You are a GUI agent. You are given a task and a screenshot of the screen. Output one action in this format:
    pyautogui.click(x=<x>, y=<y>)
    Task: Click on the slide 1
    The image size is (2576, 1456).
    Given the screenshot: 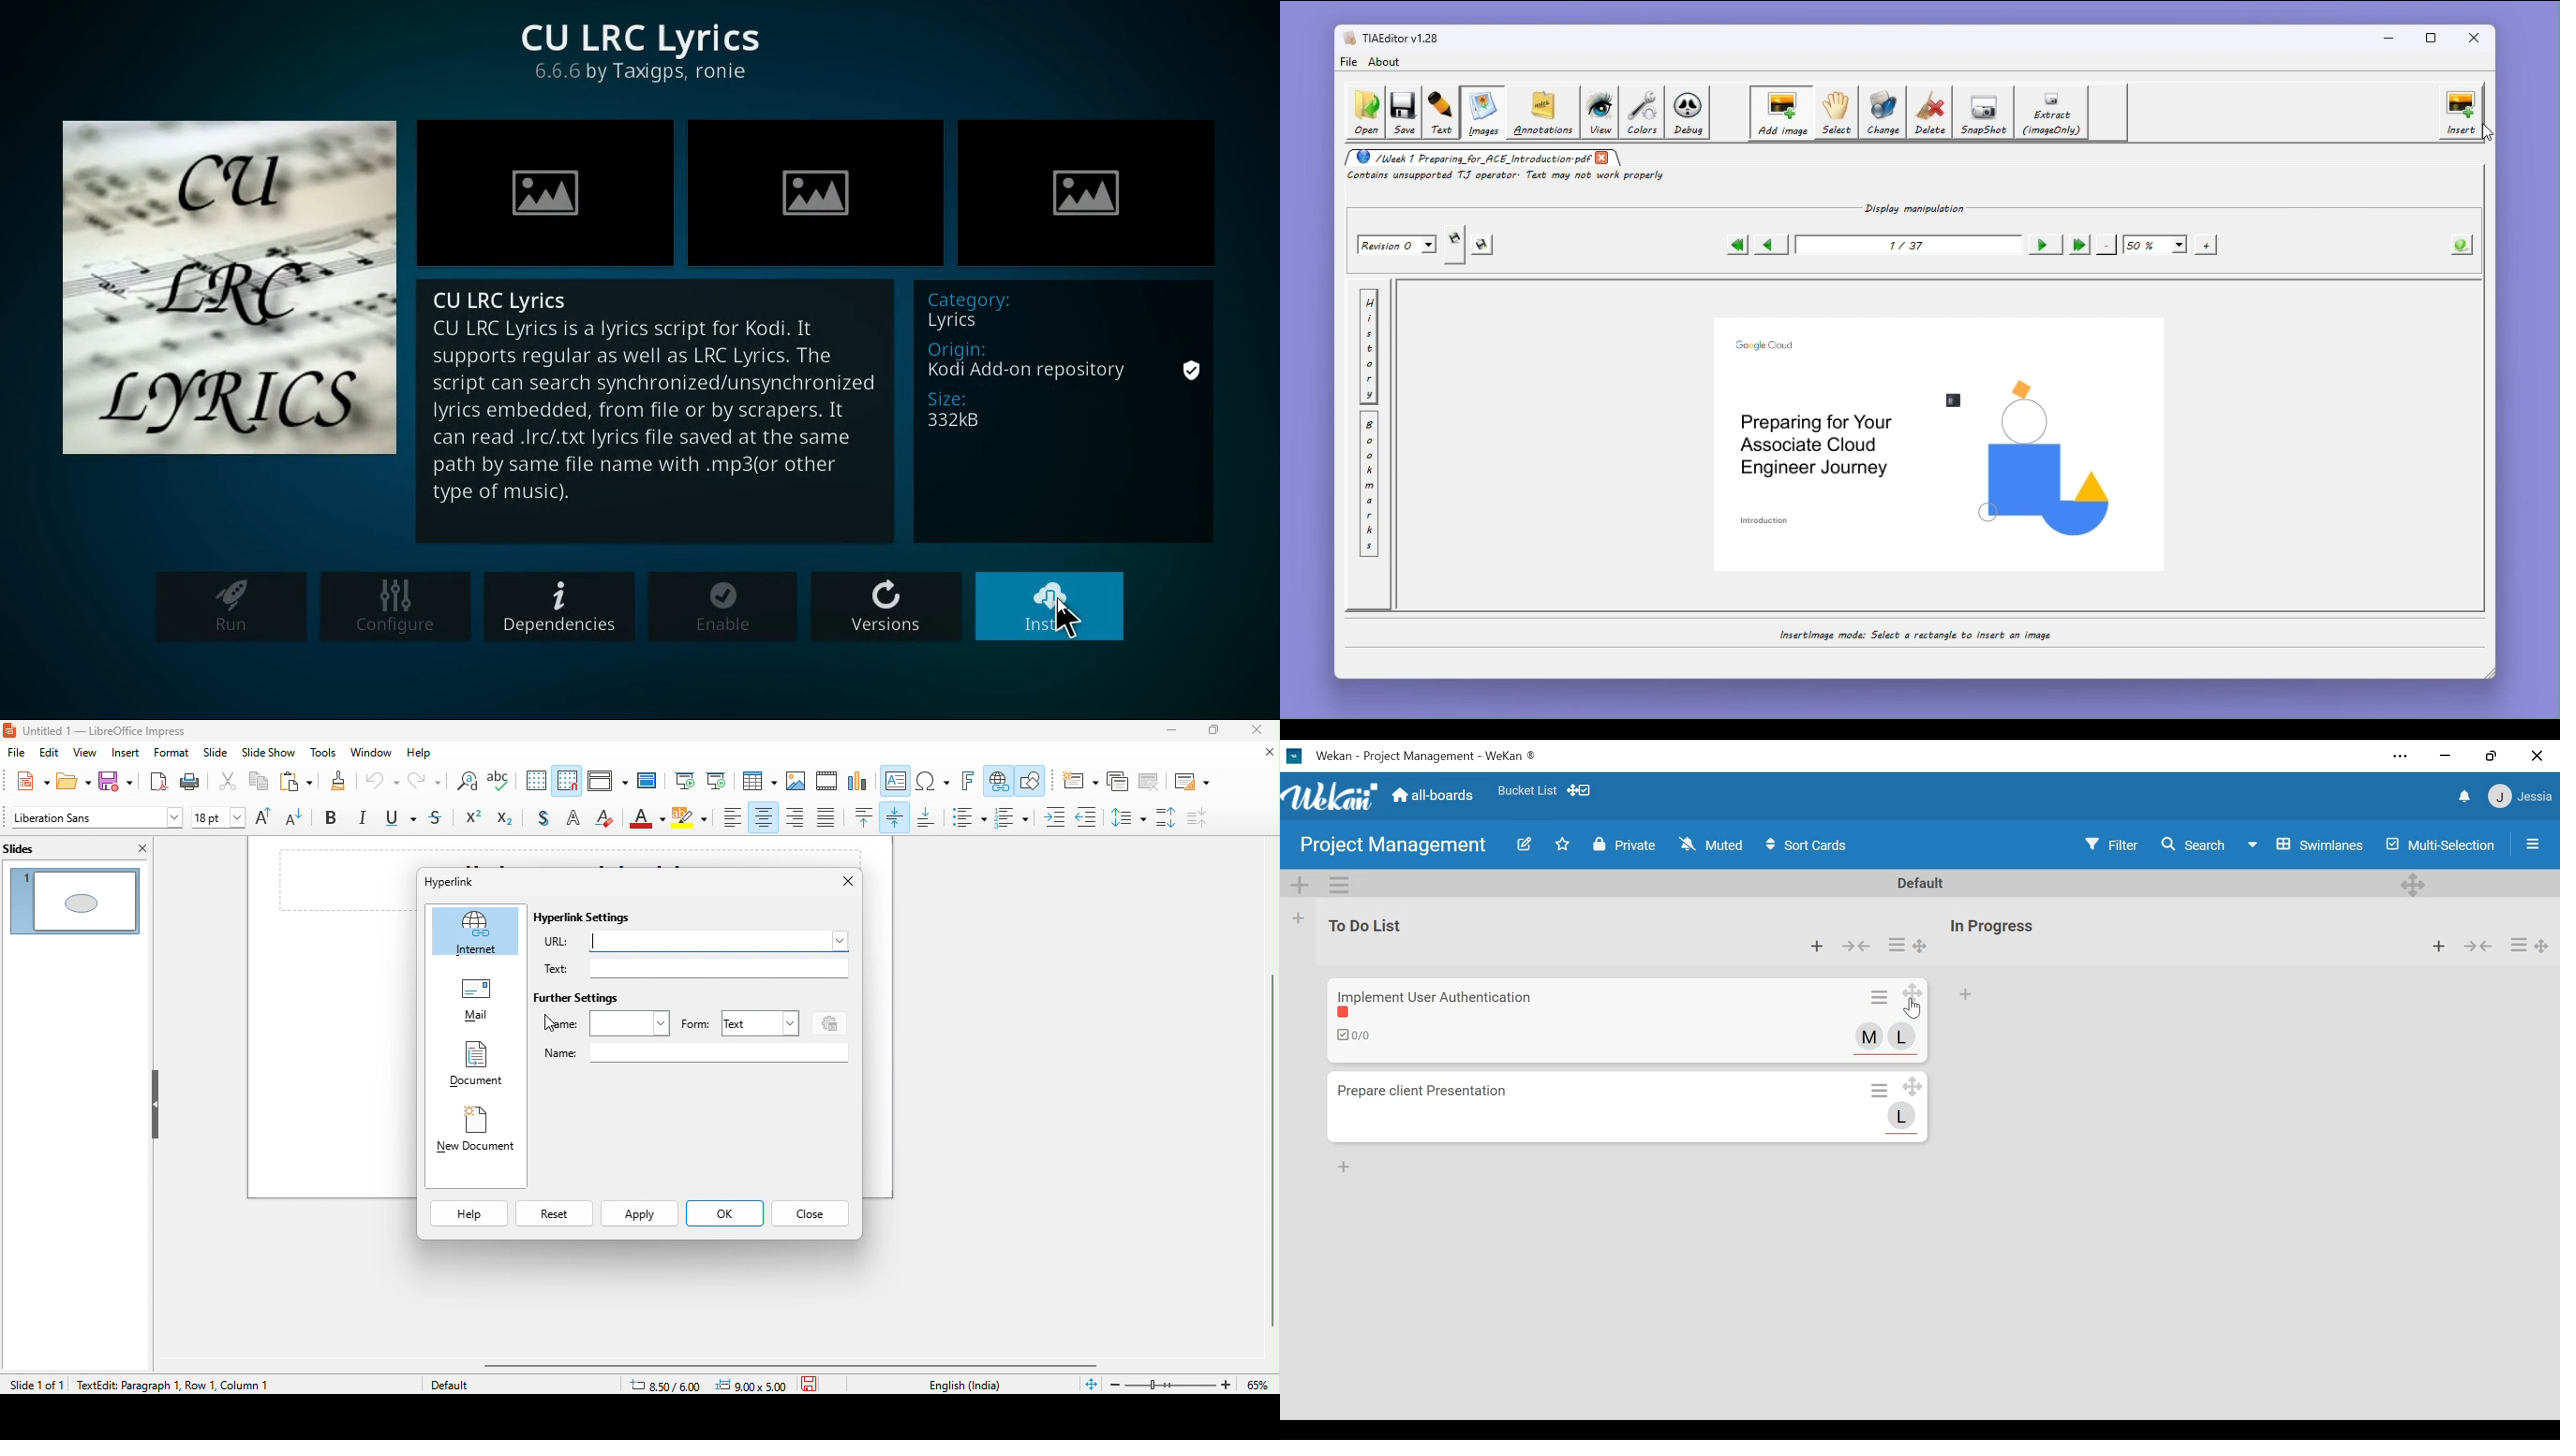 What is the action you would take?
    pyautogui.click(x=75, y=899)
    